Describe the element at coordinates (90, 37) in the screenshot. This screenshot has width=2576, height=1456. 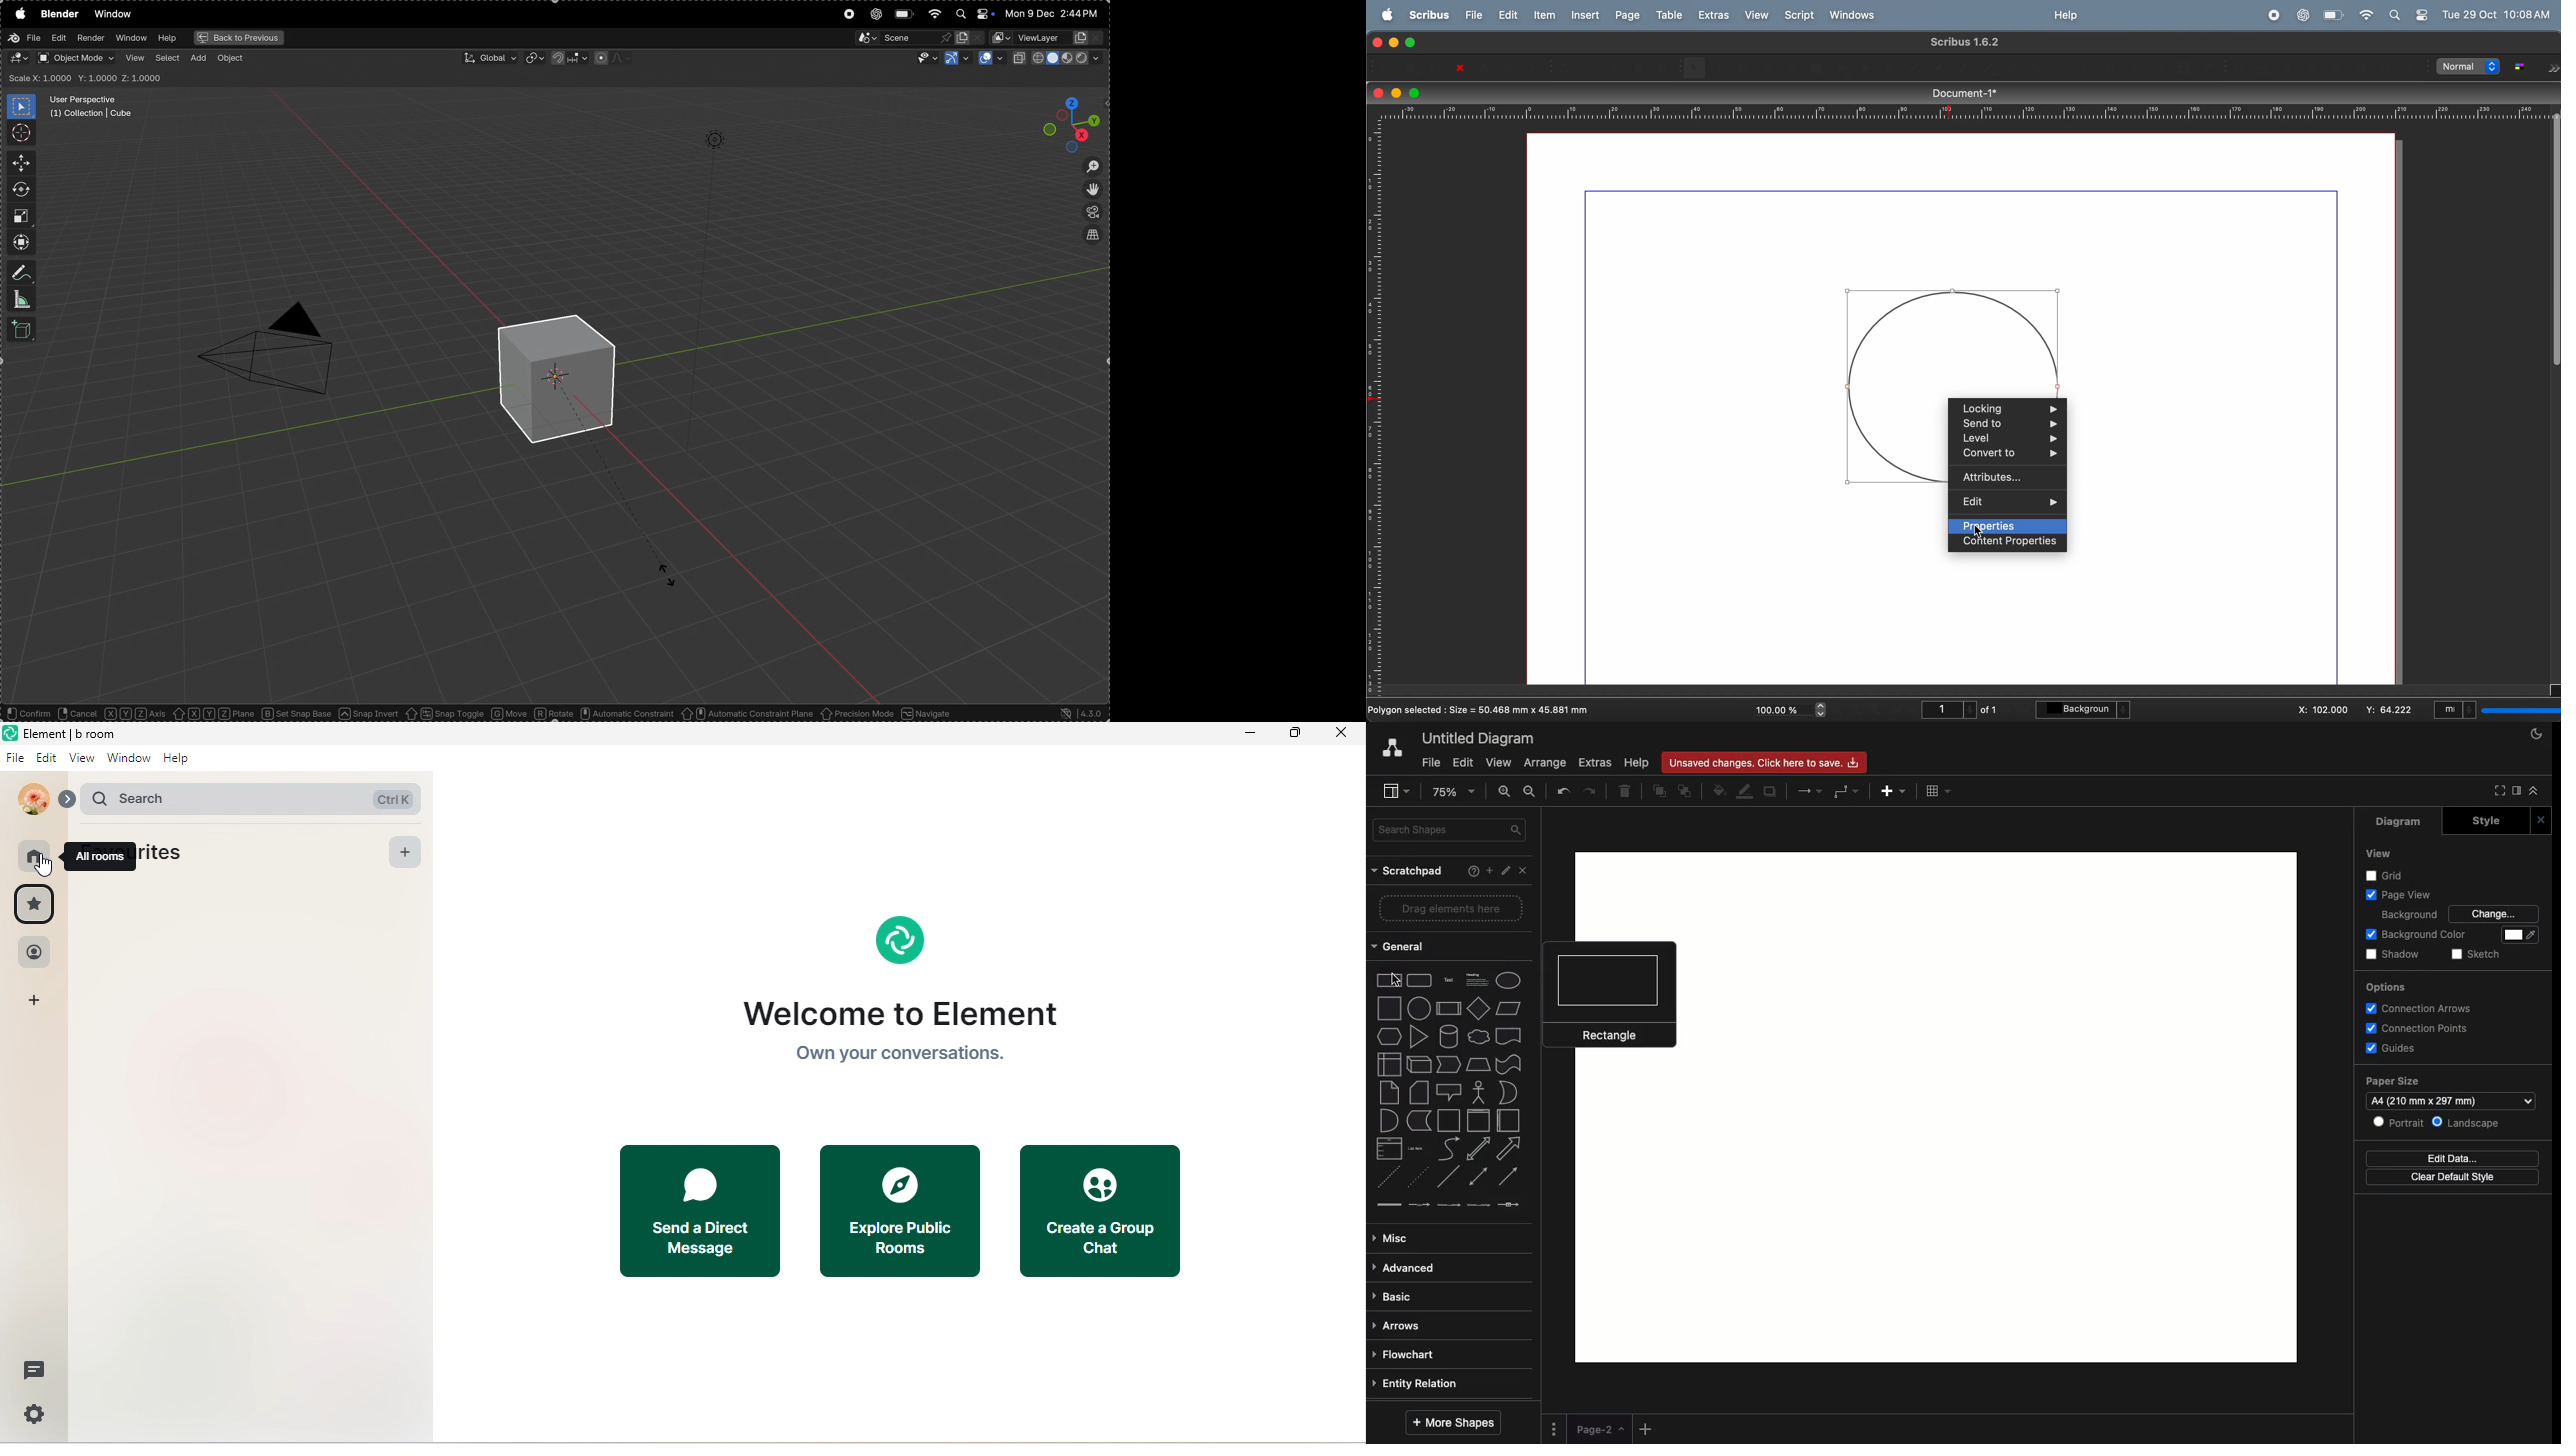
I see `render` at that location.